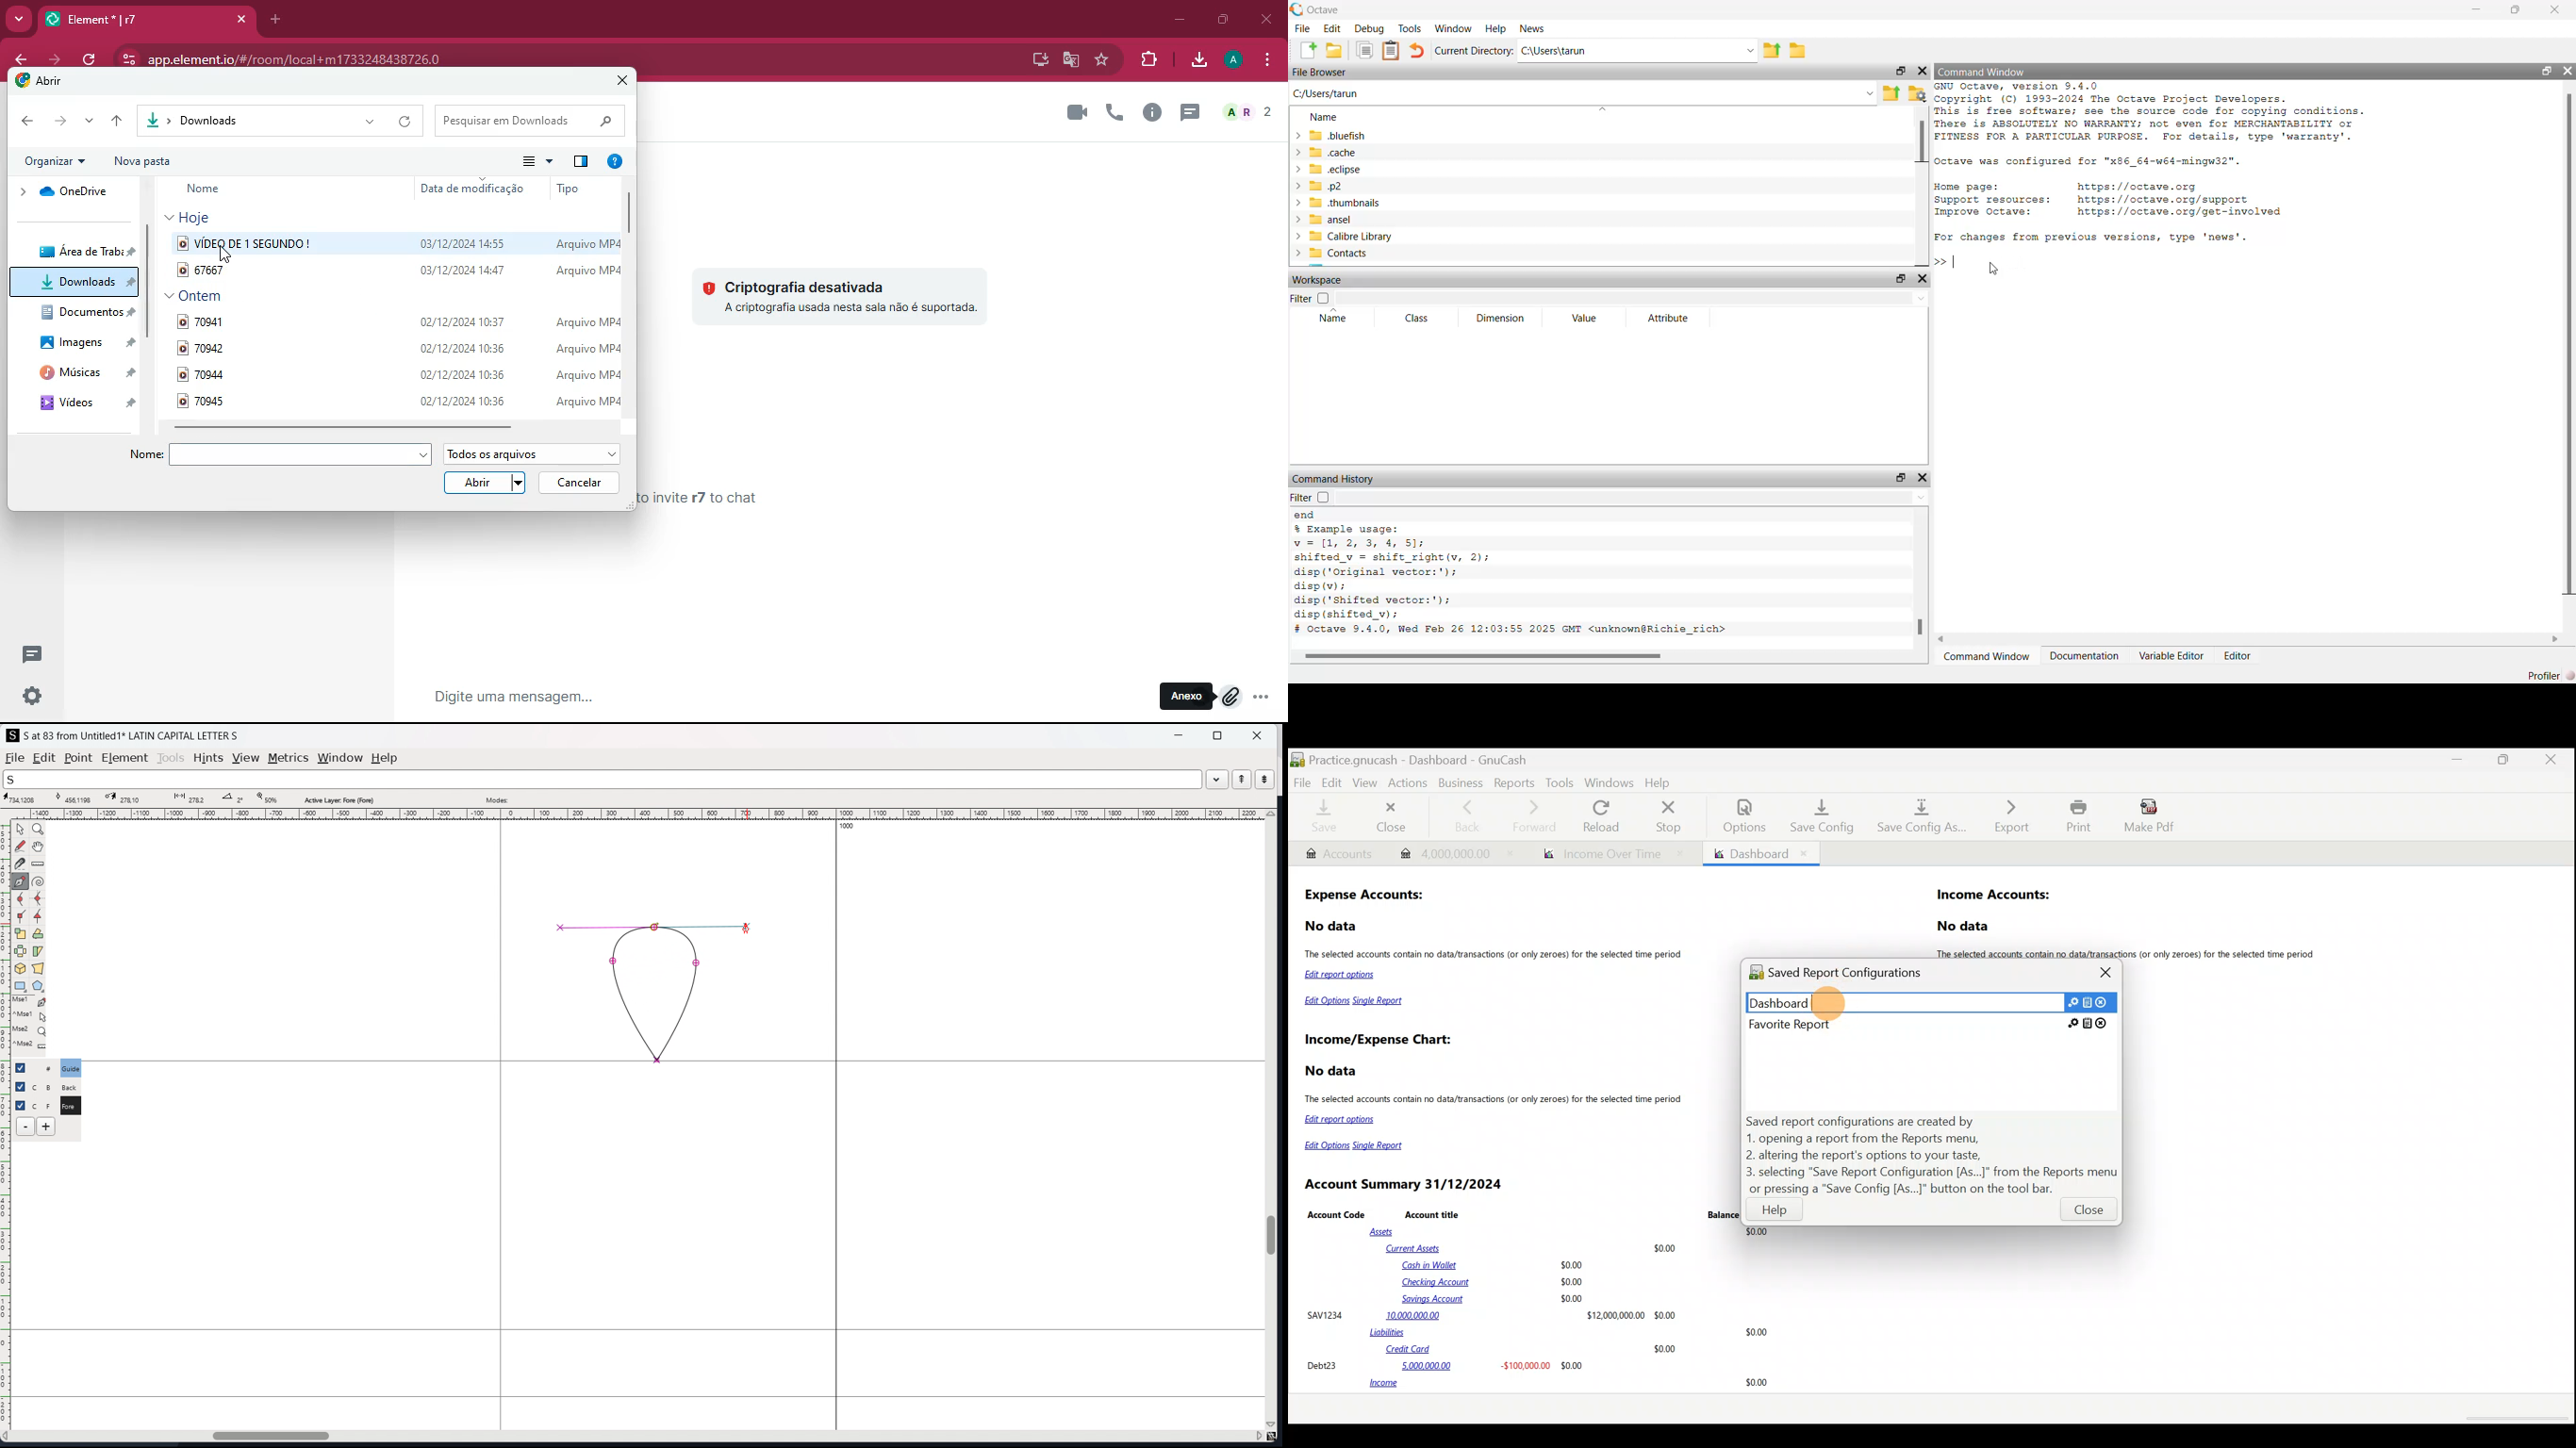 This screenshot has height=1456, width=2576. What do you see at coordinates (579, 480) in the screenshot?
I see `cancelar` at bounding box center [579, 480].